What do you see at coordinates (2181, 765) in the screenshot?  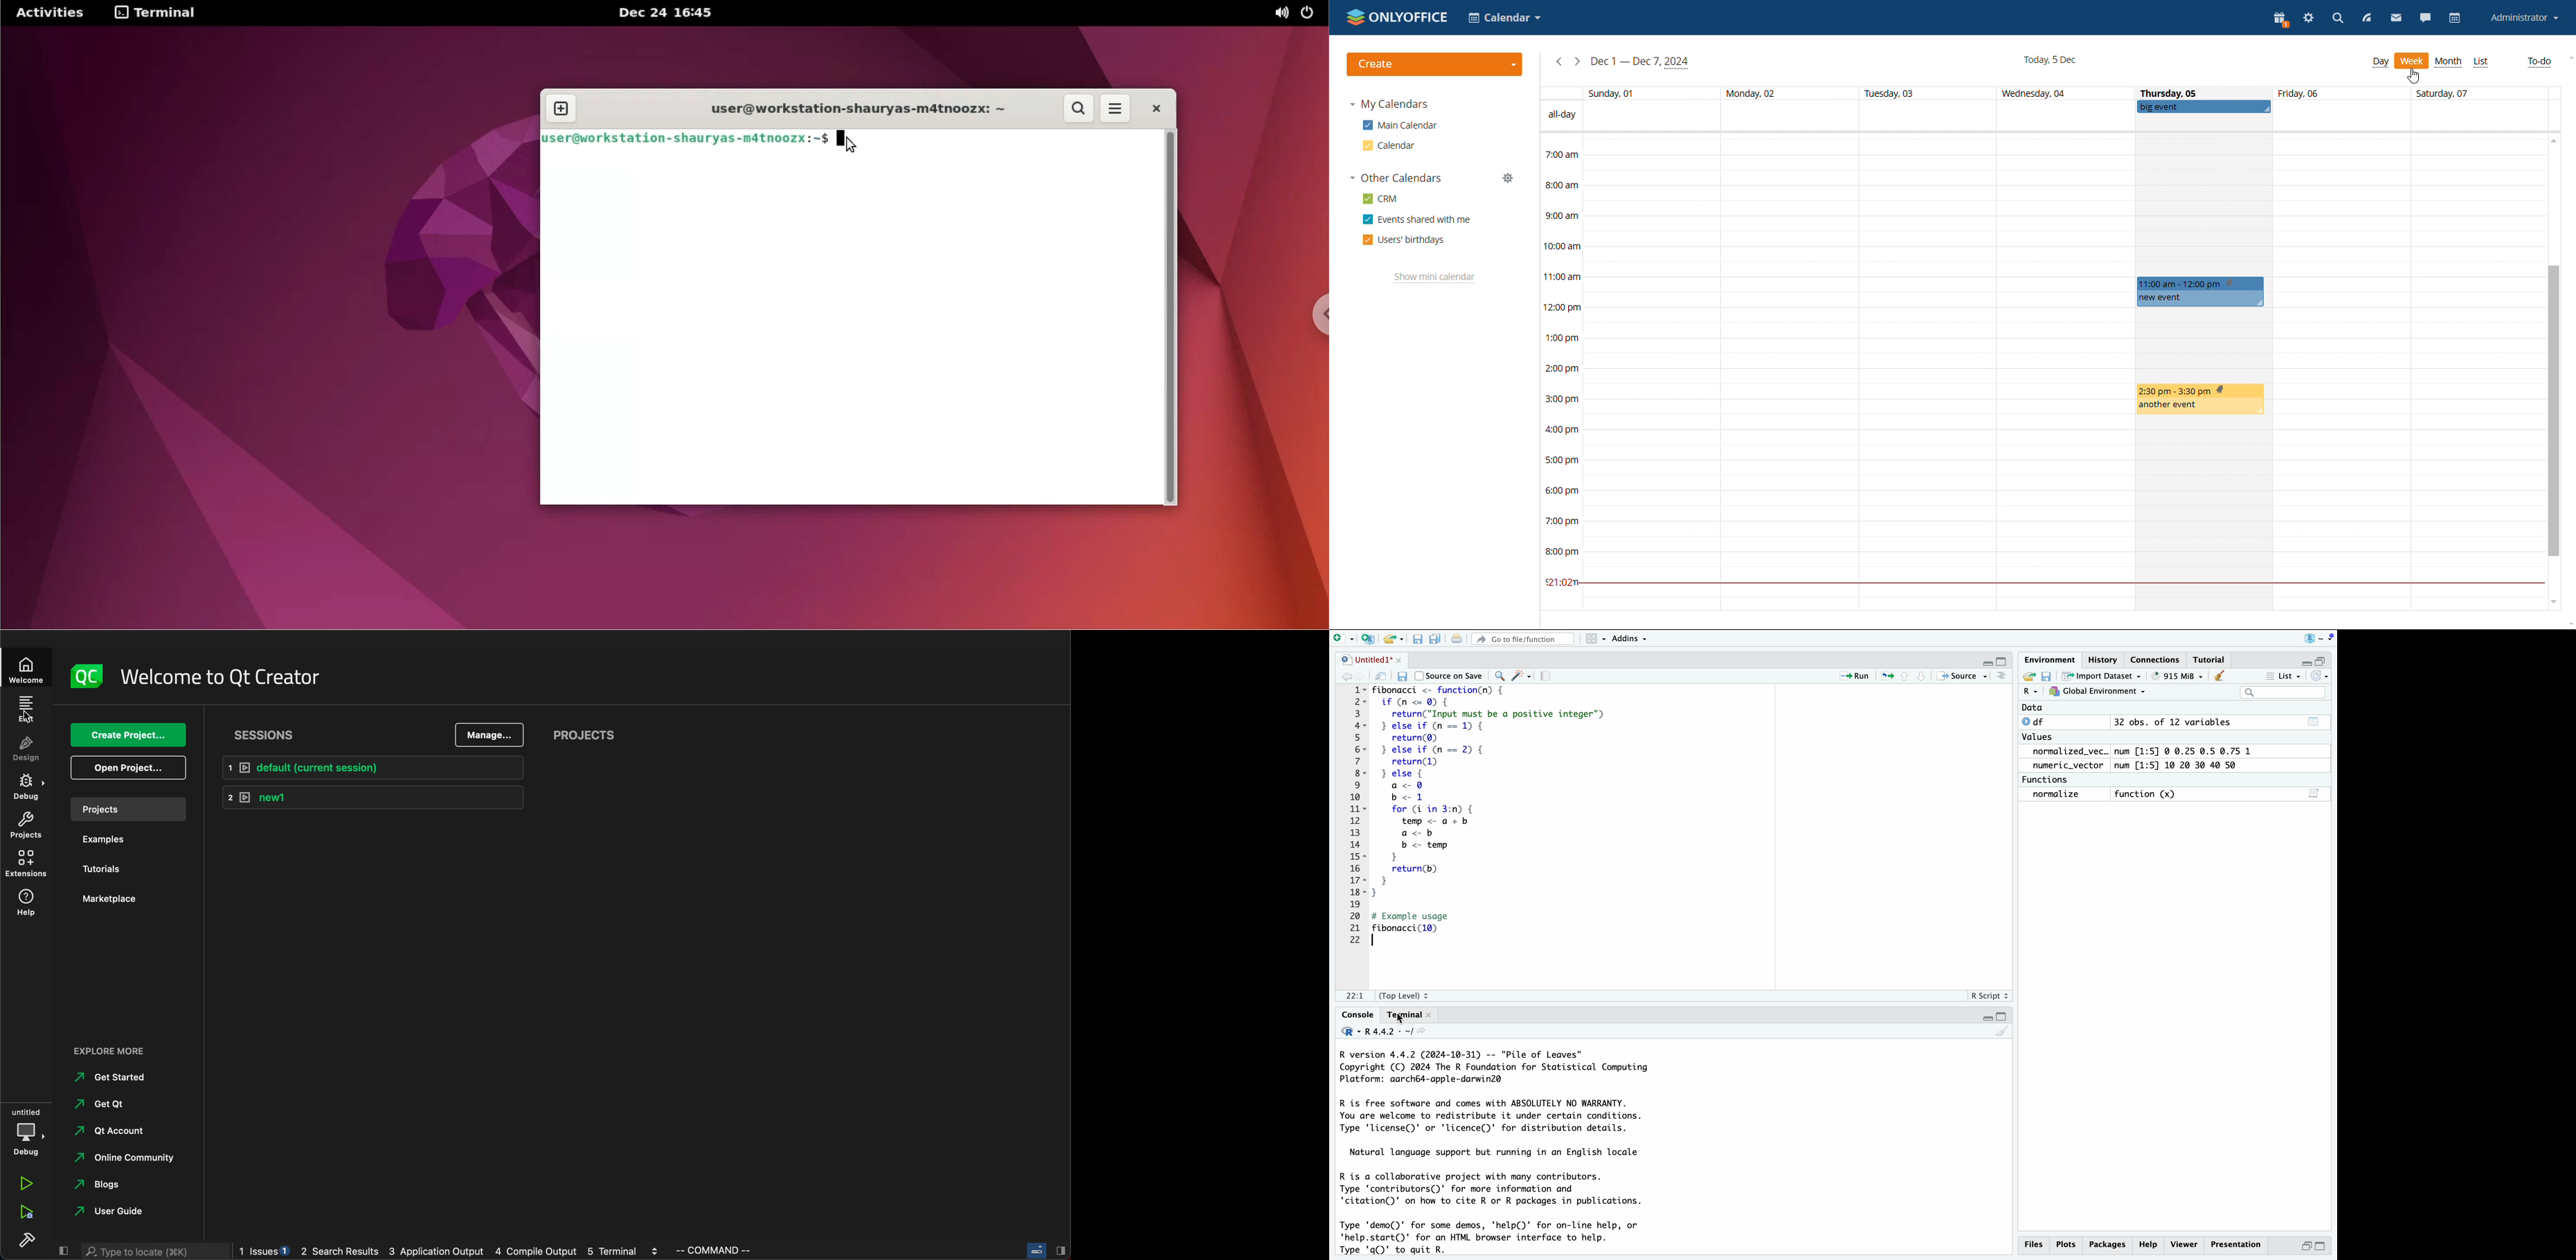 I see `num [1:5] 10 20 30 40 50` at bounding box center [2181, 765].